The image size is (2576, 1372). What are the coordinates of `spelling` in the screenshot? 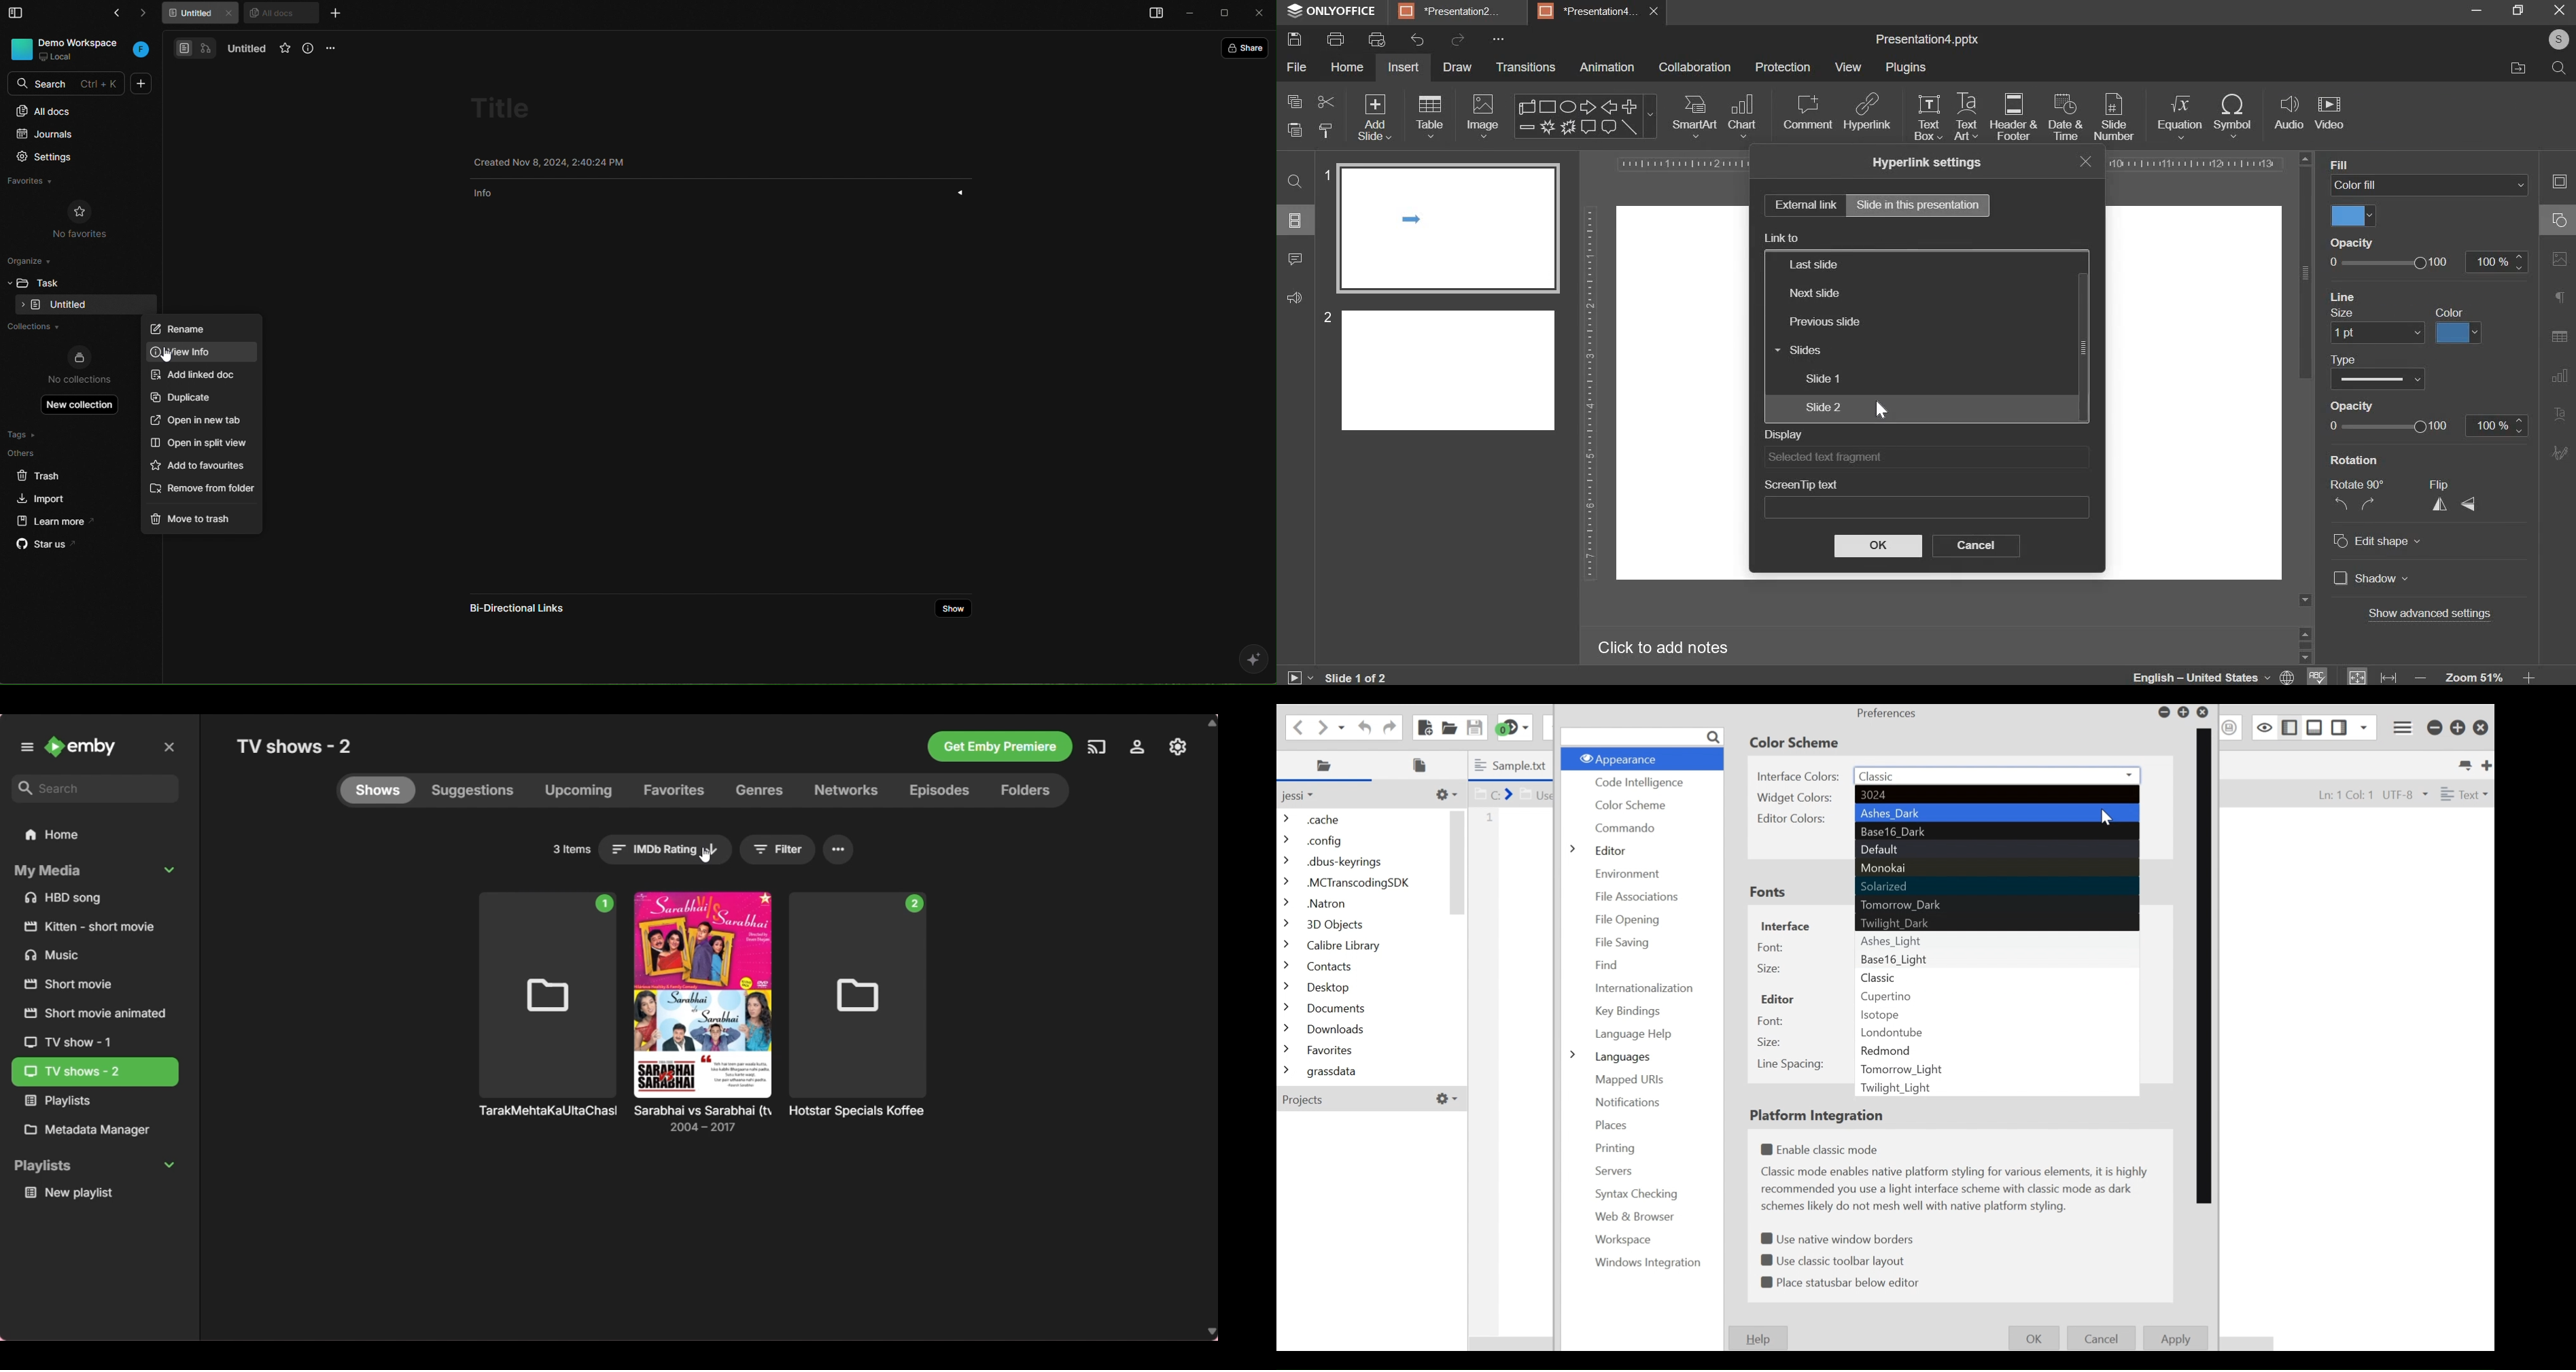 It's located at (2316, 671).